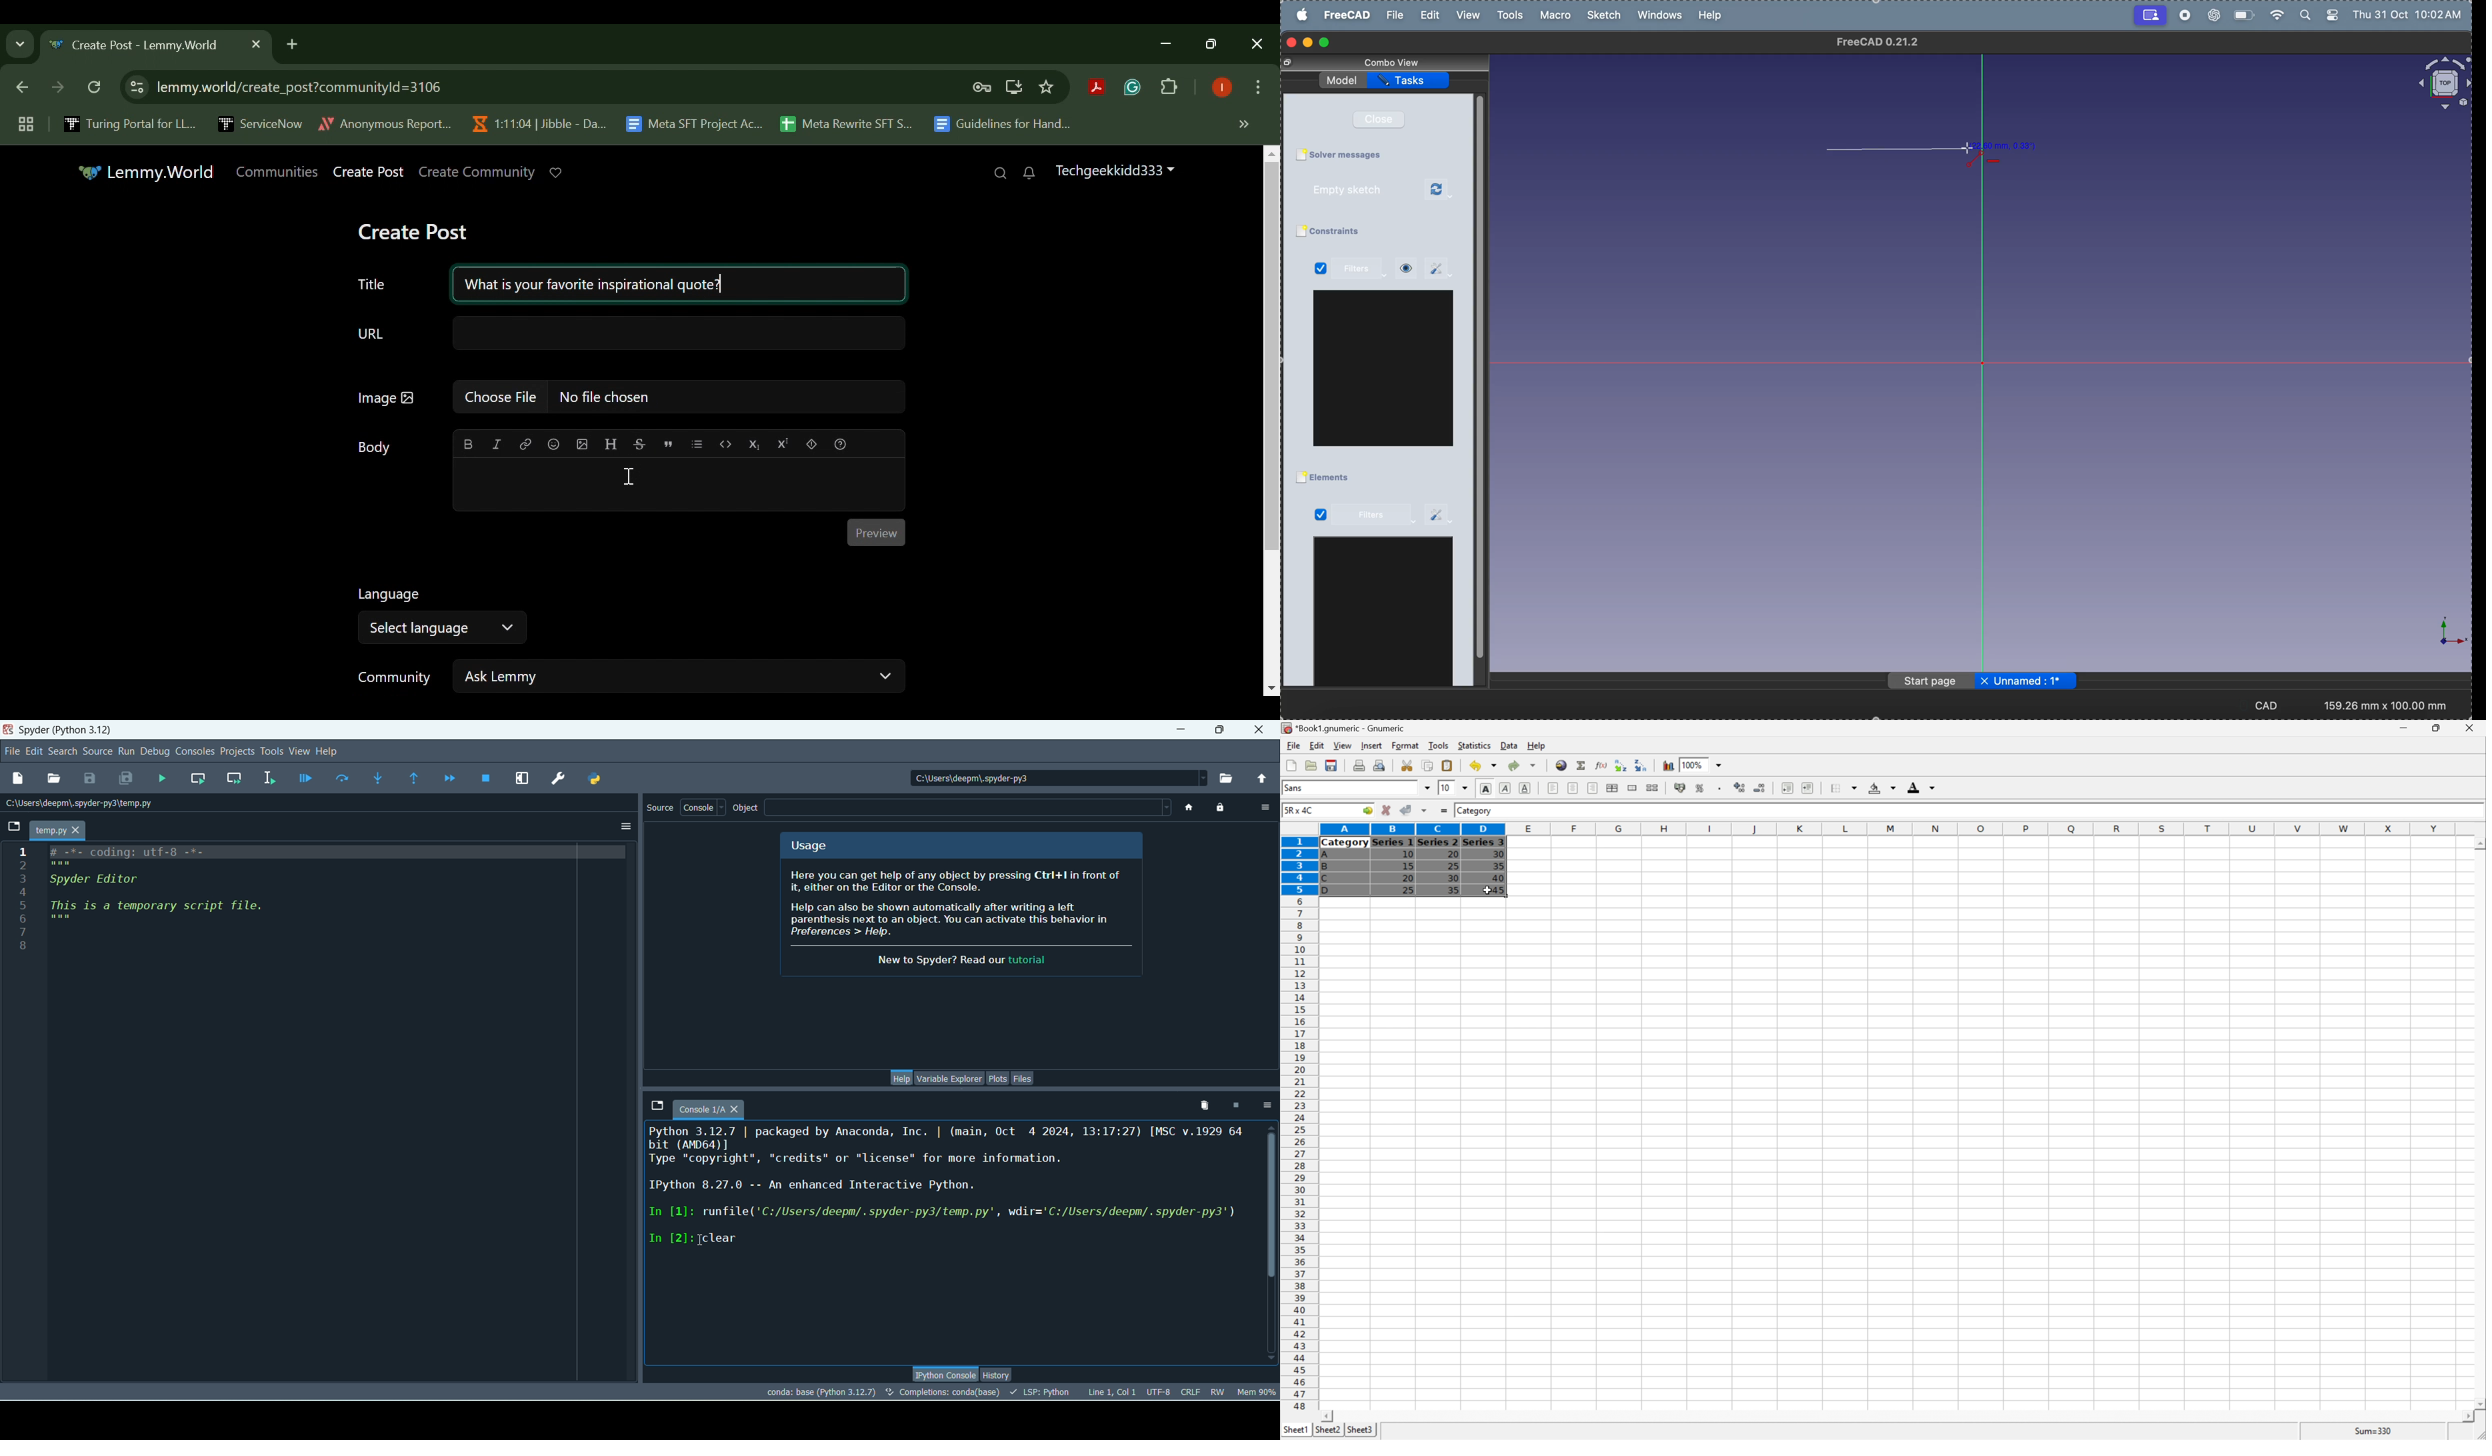  Describe the element at coordinates (1159, 1392) in the screenshot. I see `UTF-8` at that location.